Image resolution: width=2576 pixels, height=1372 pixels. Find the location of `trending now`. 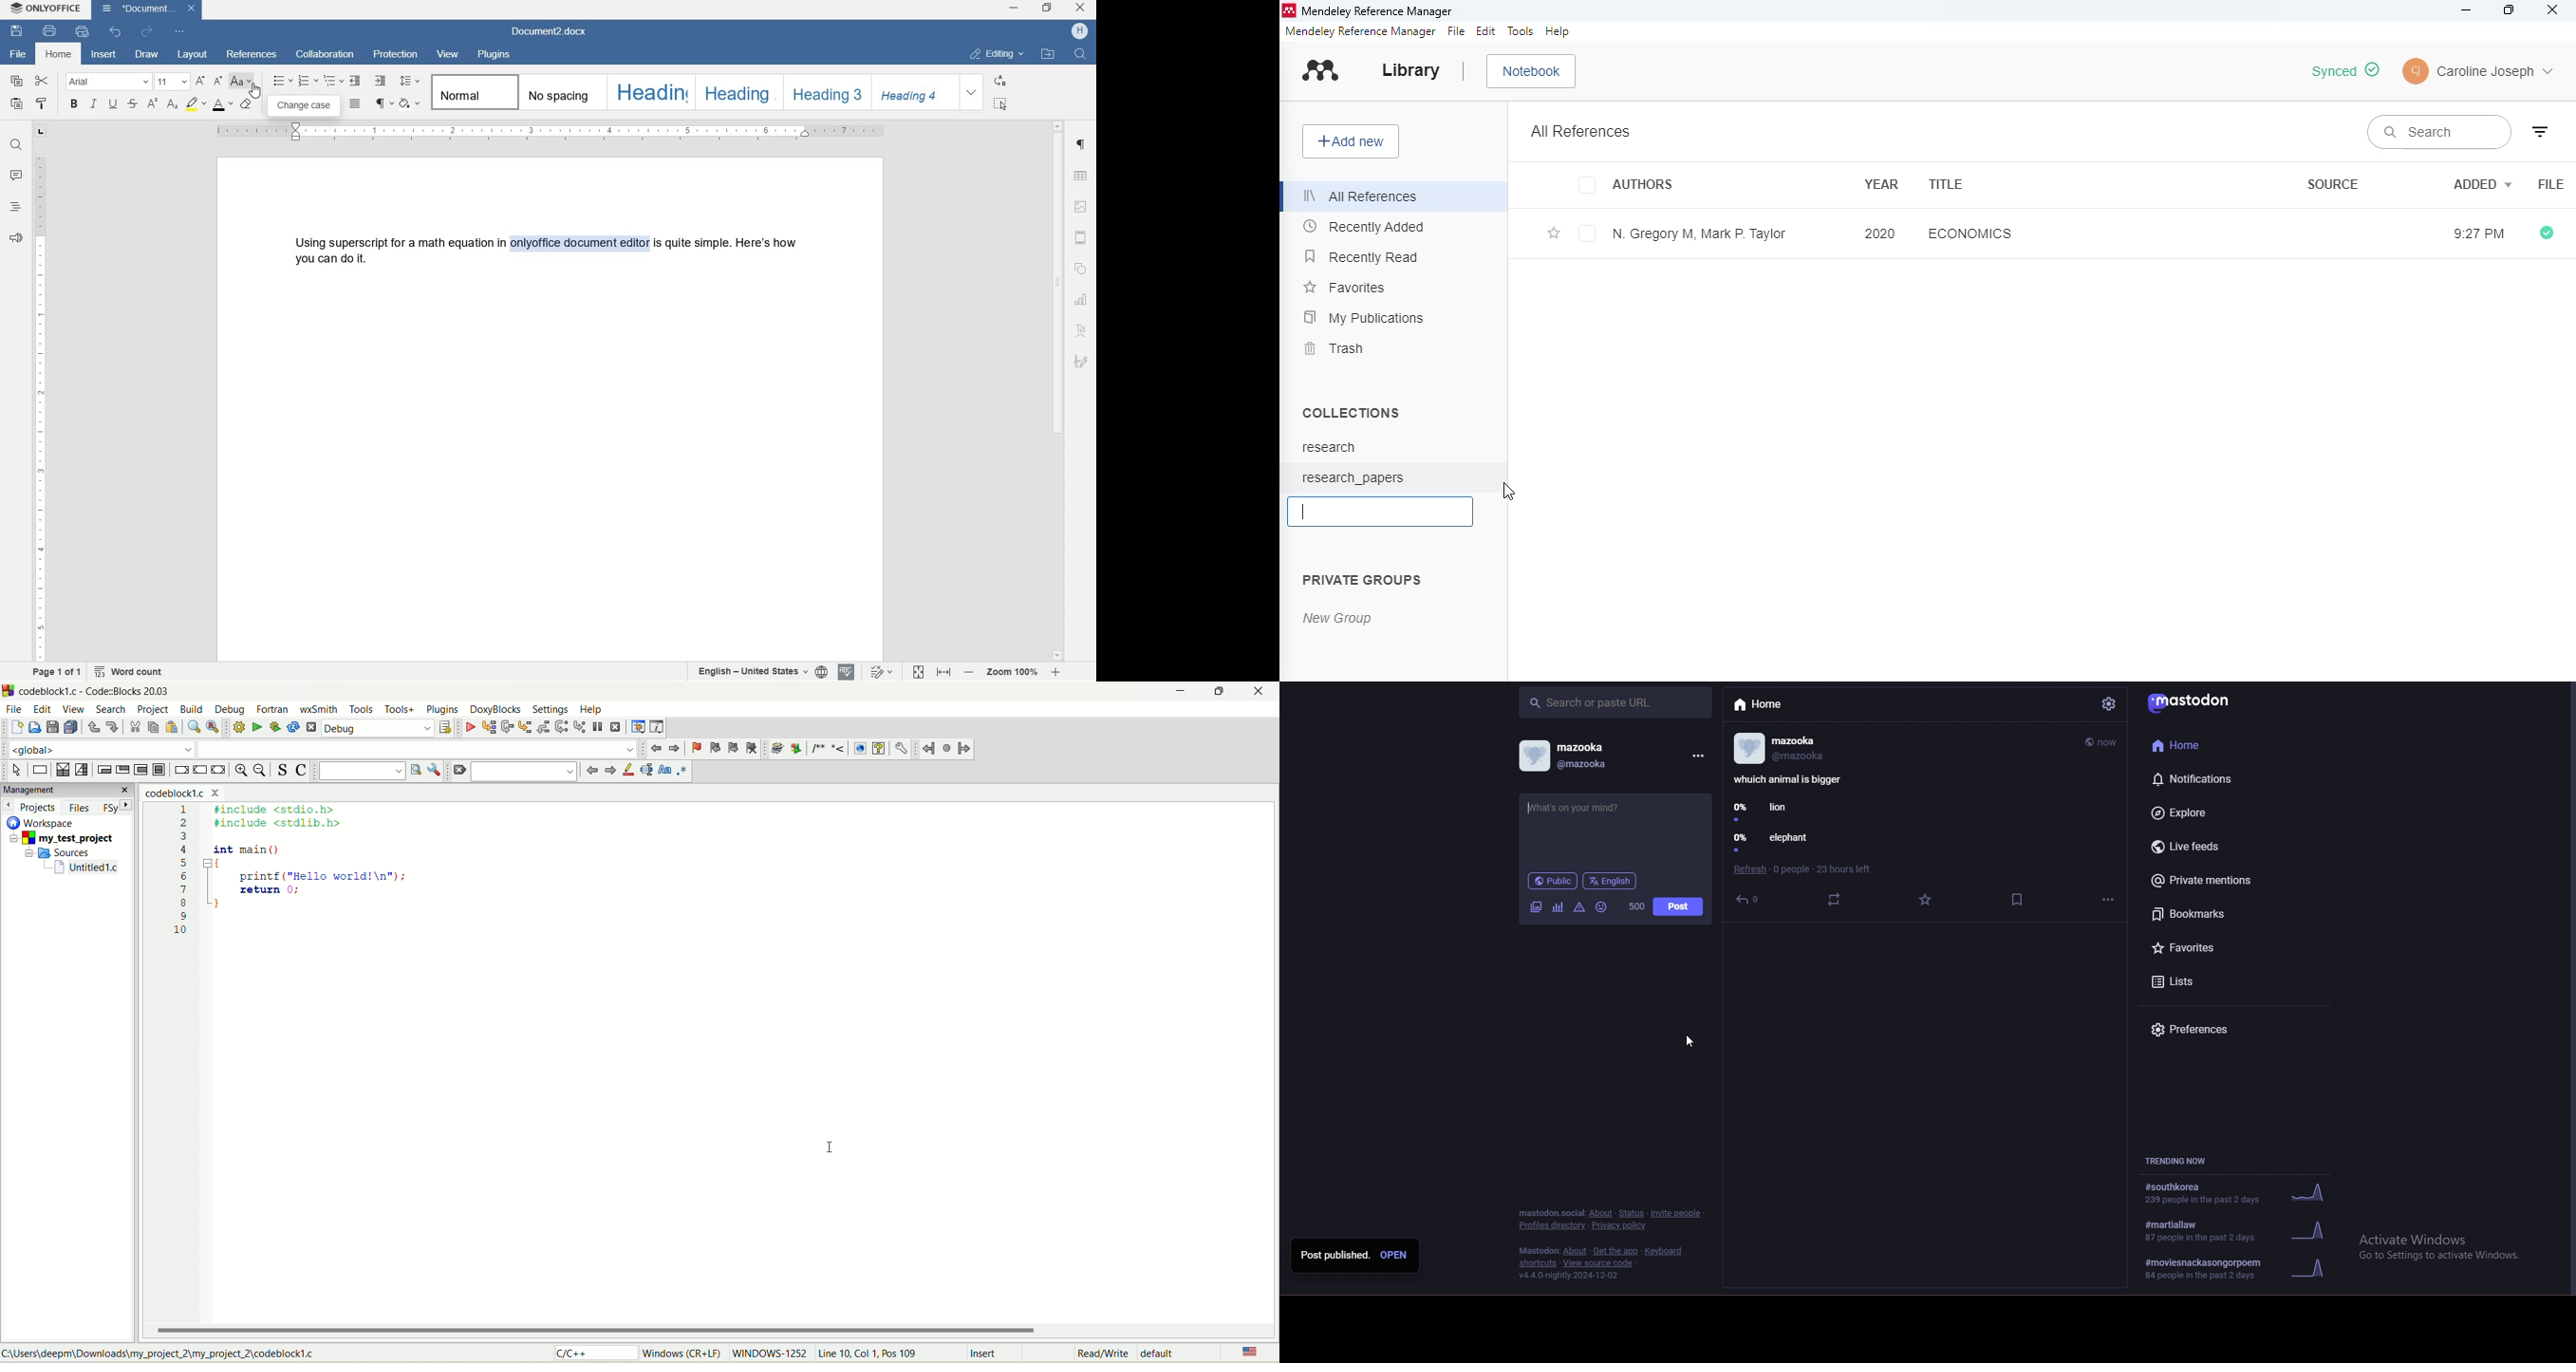

trending now is located at coordinates (2186, 1162).